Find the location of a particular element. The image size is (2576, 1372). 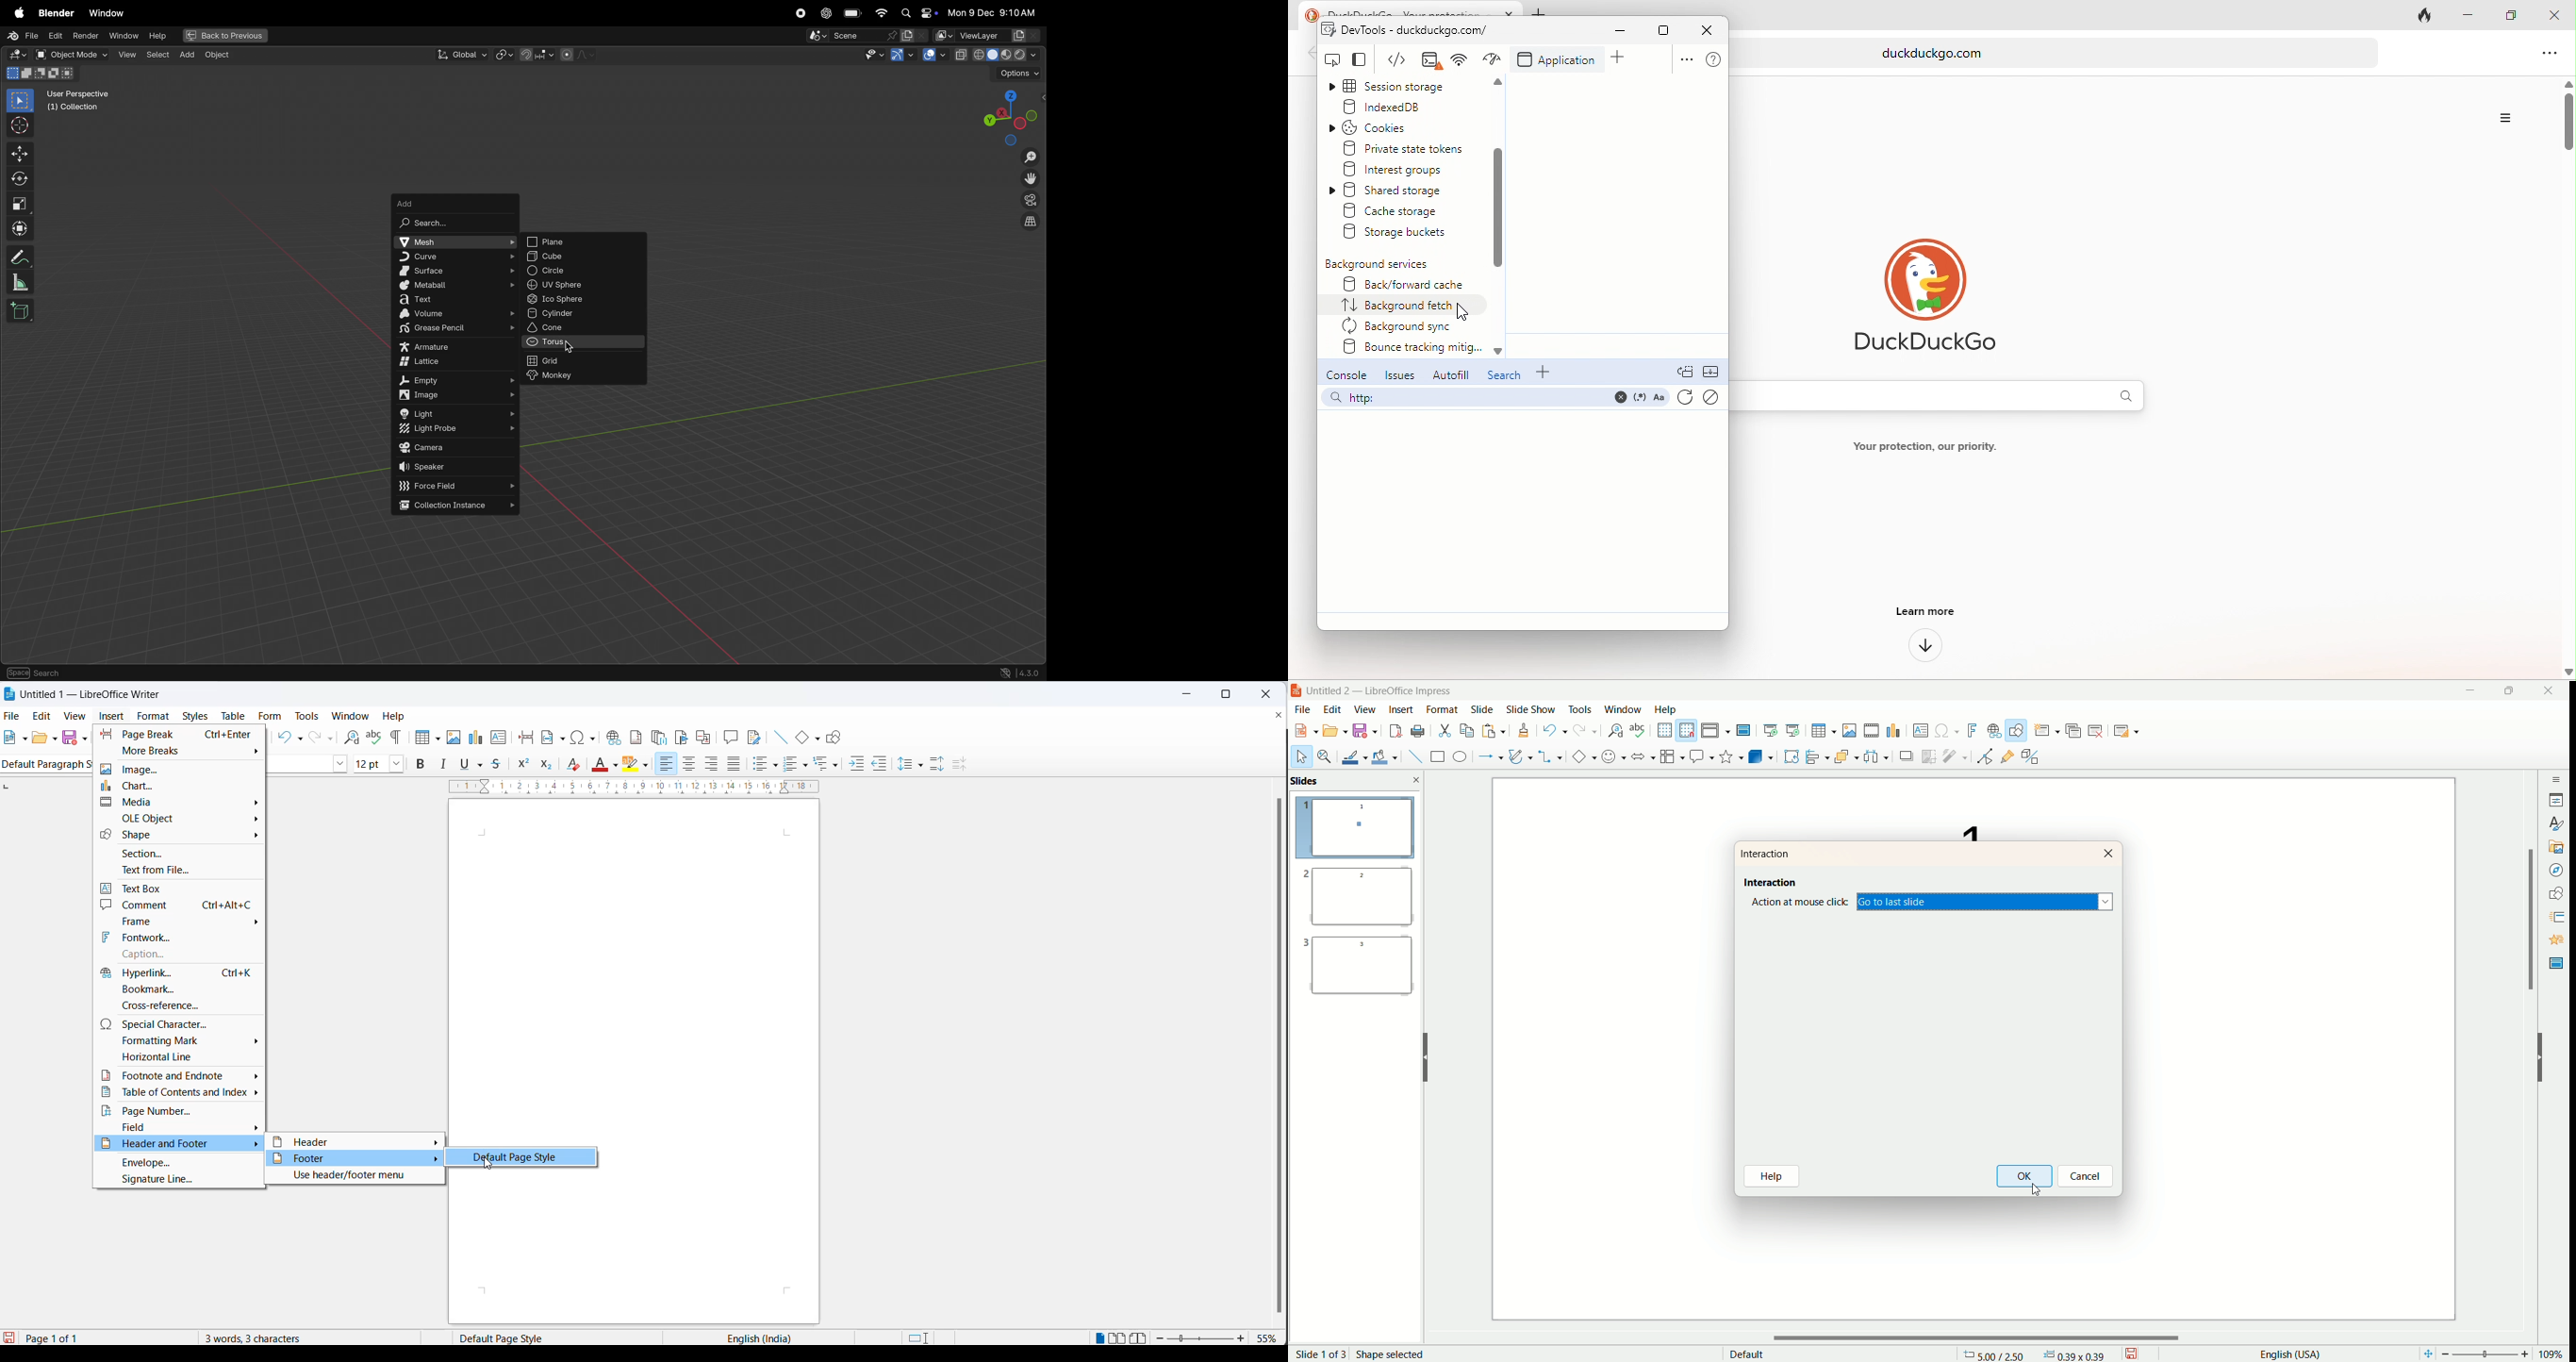

draw function is located at coordinates (2016, 730).